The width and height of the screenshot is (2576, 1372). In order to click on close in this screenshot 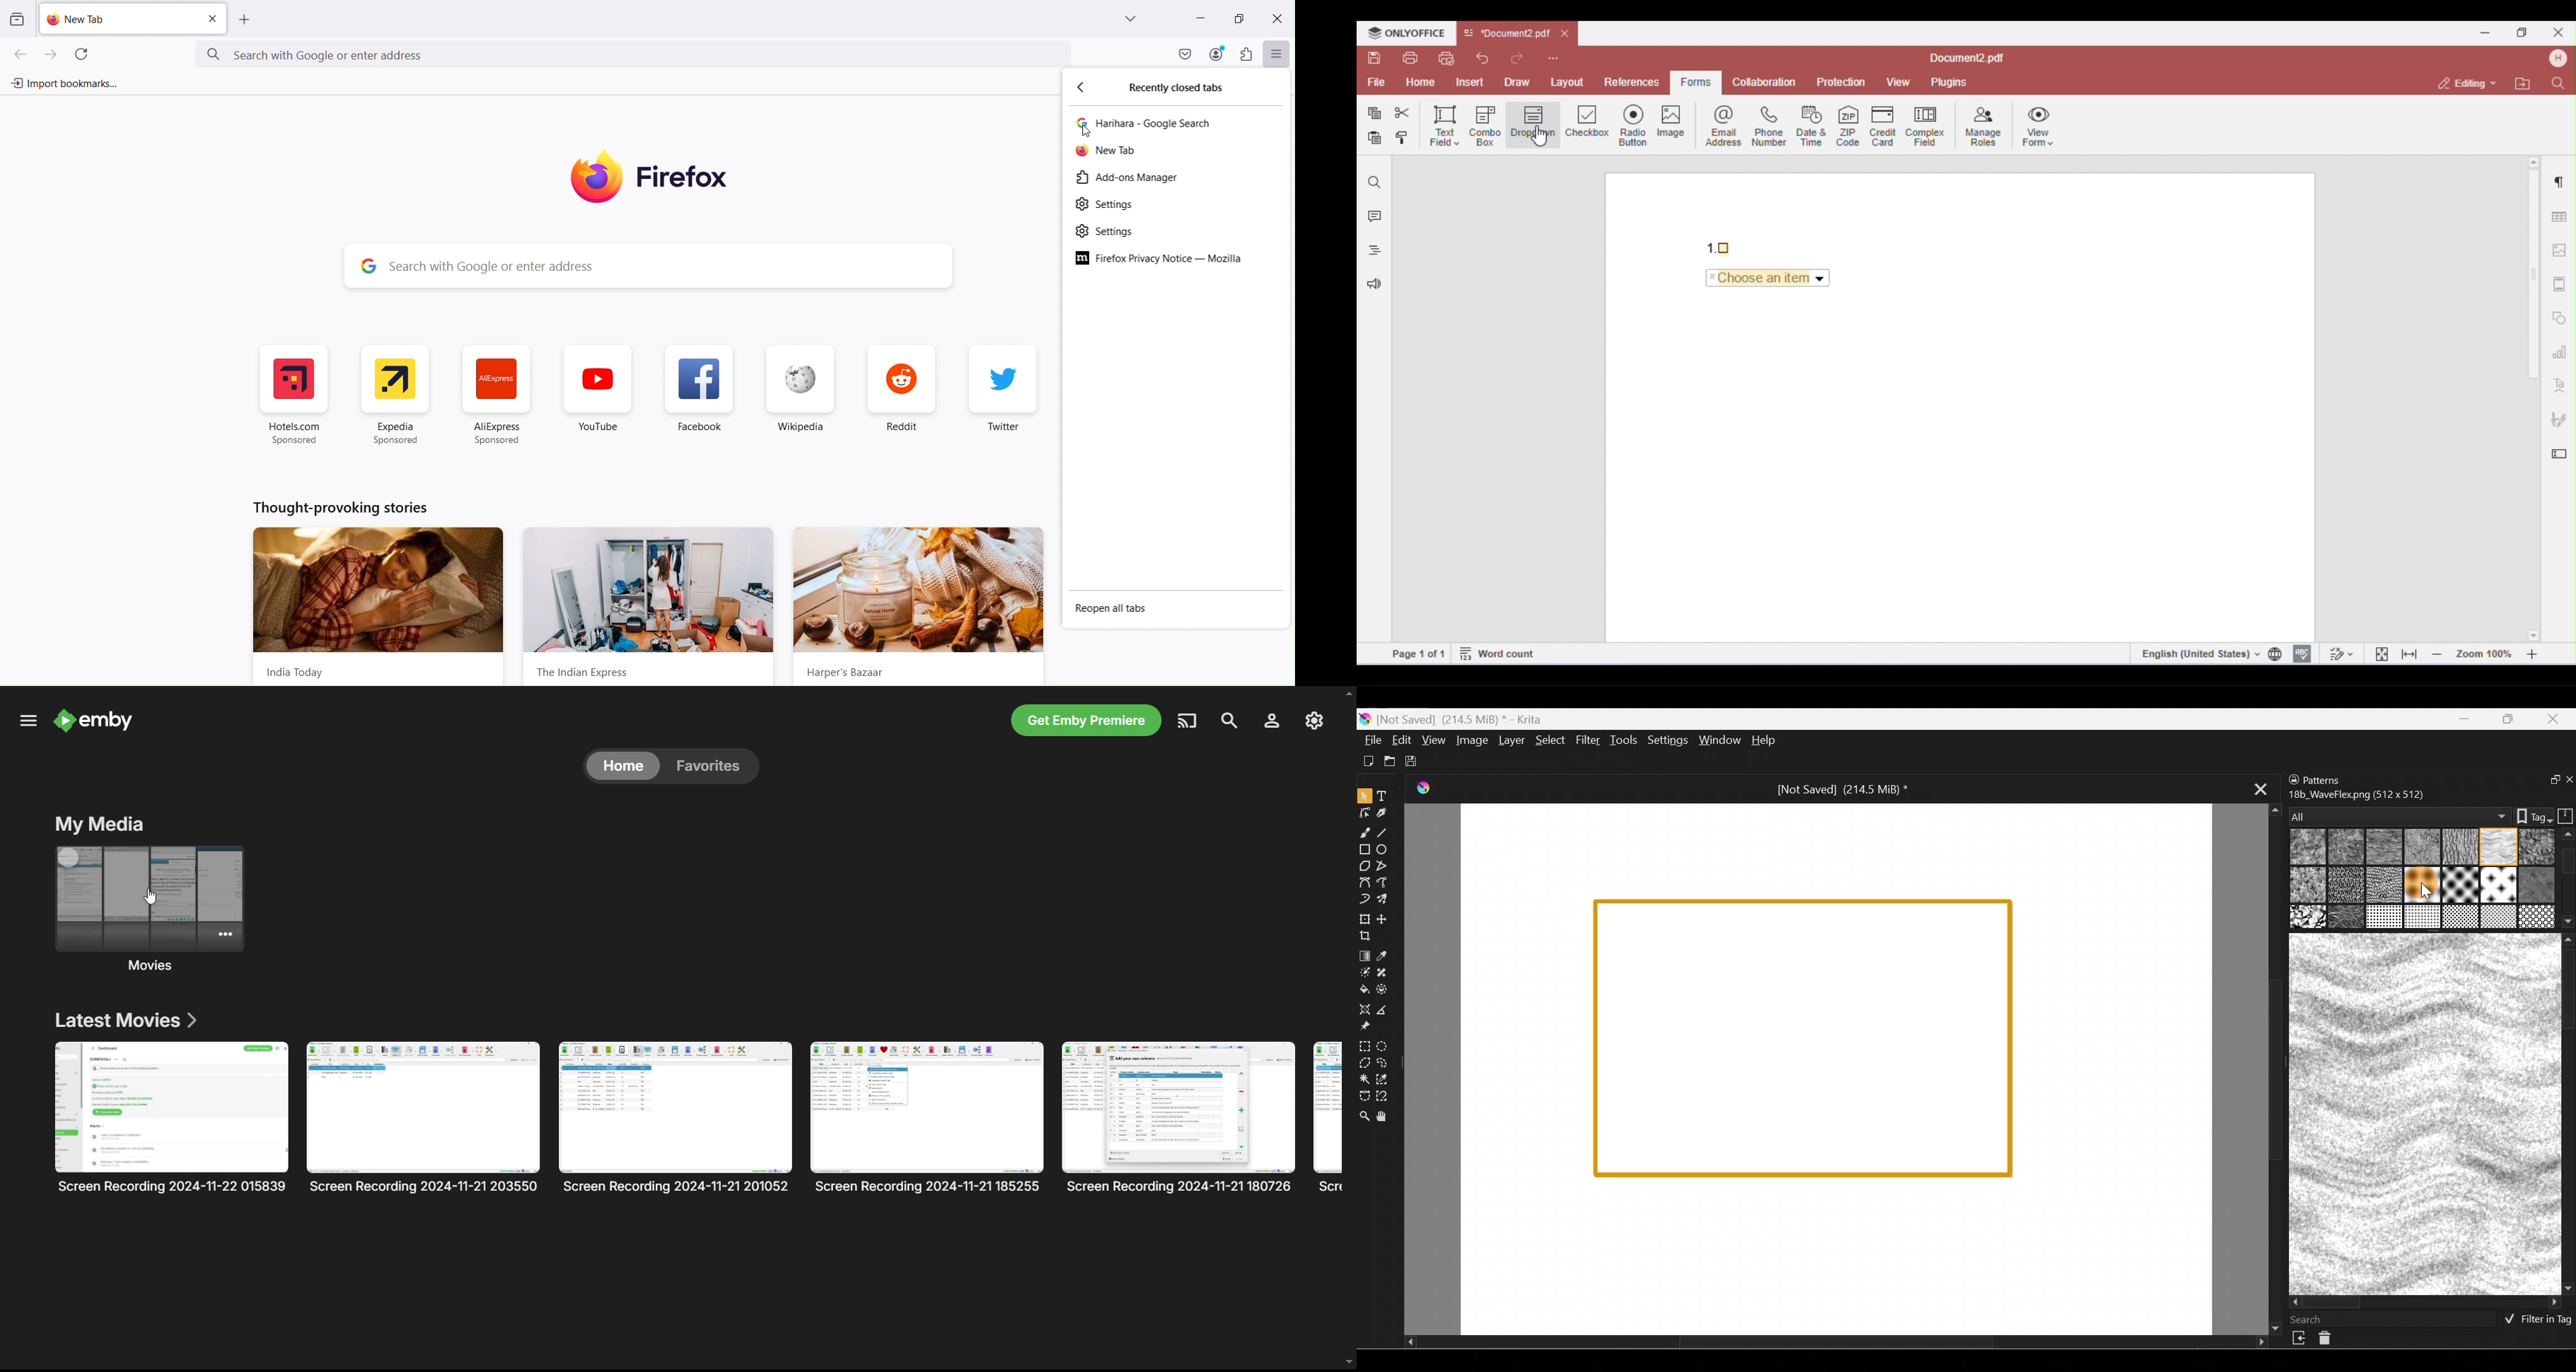, I will do `click(212, 20)`.